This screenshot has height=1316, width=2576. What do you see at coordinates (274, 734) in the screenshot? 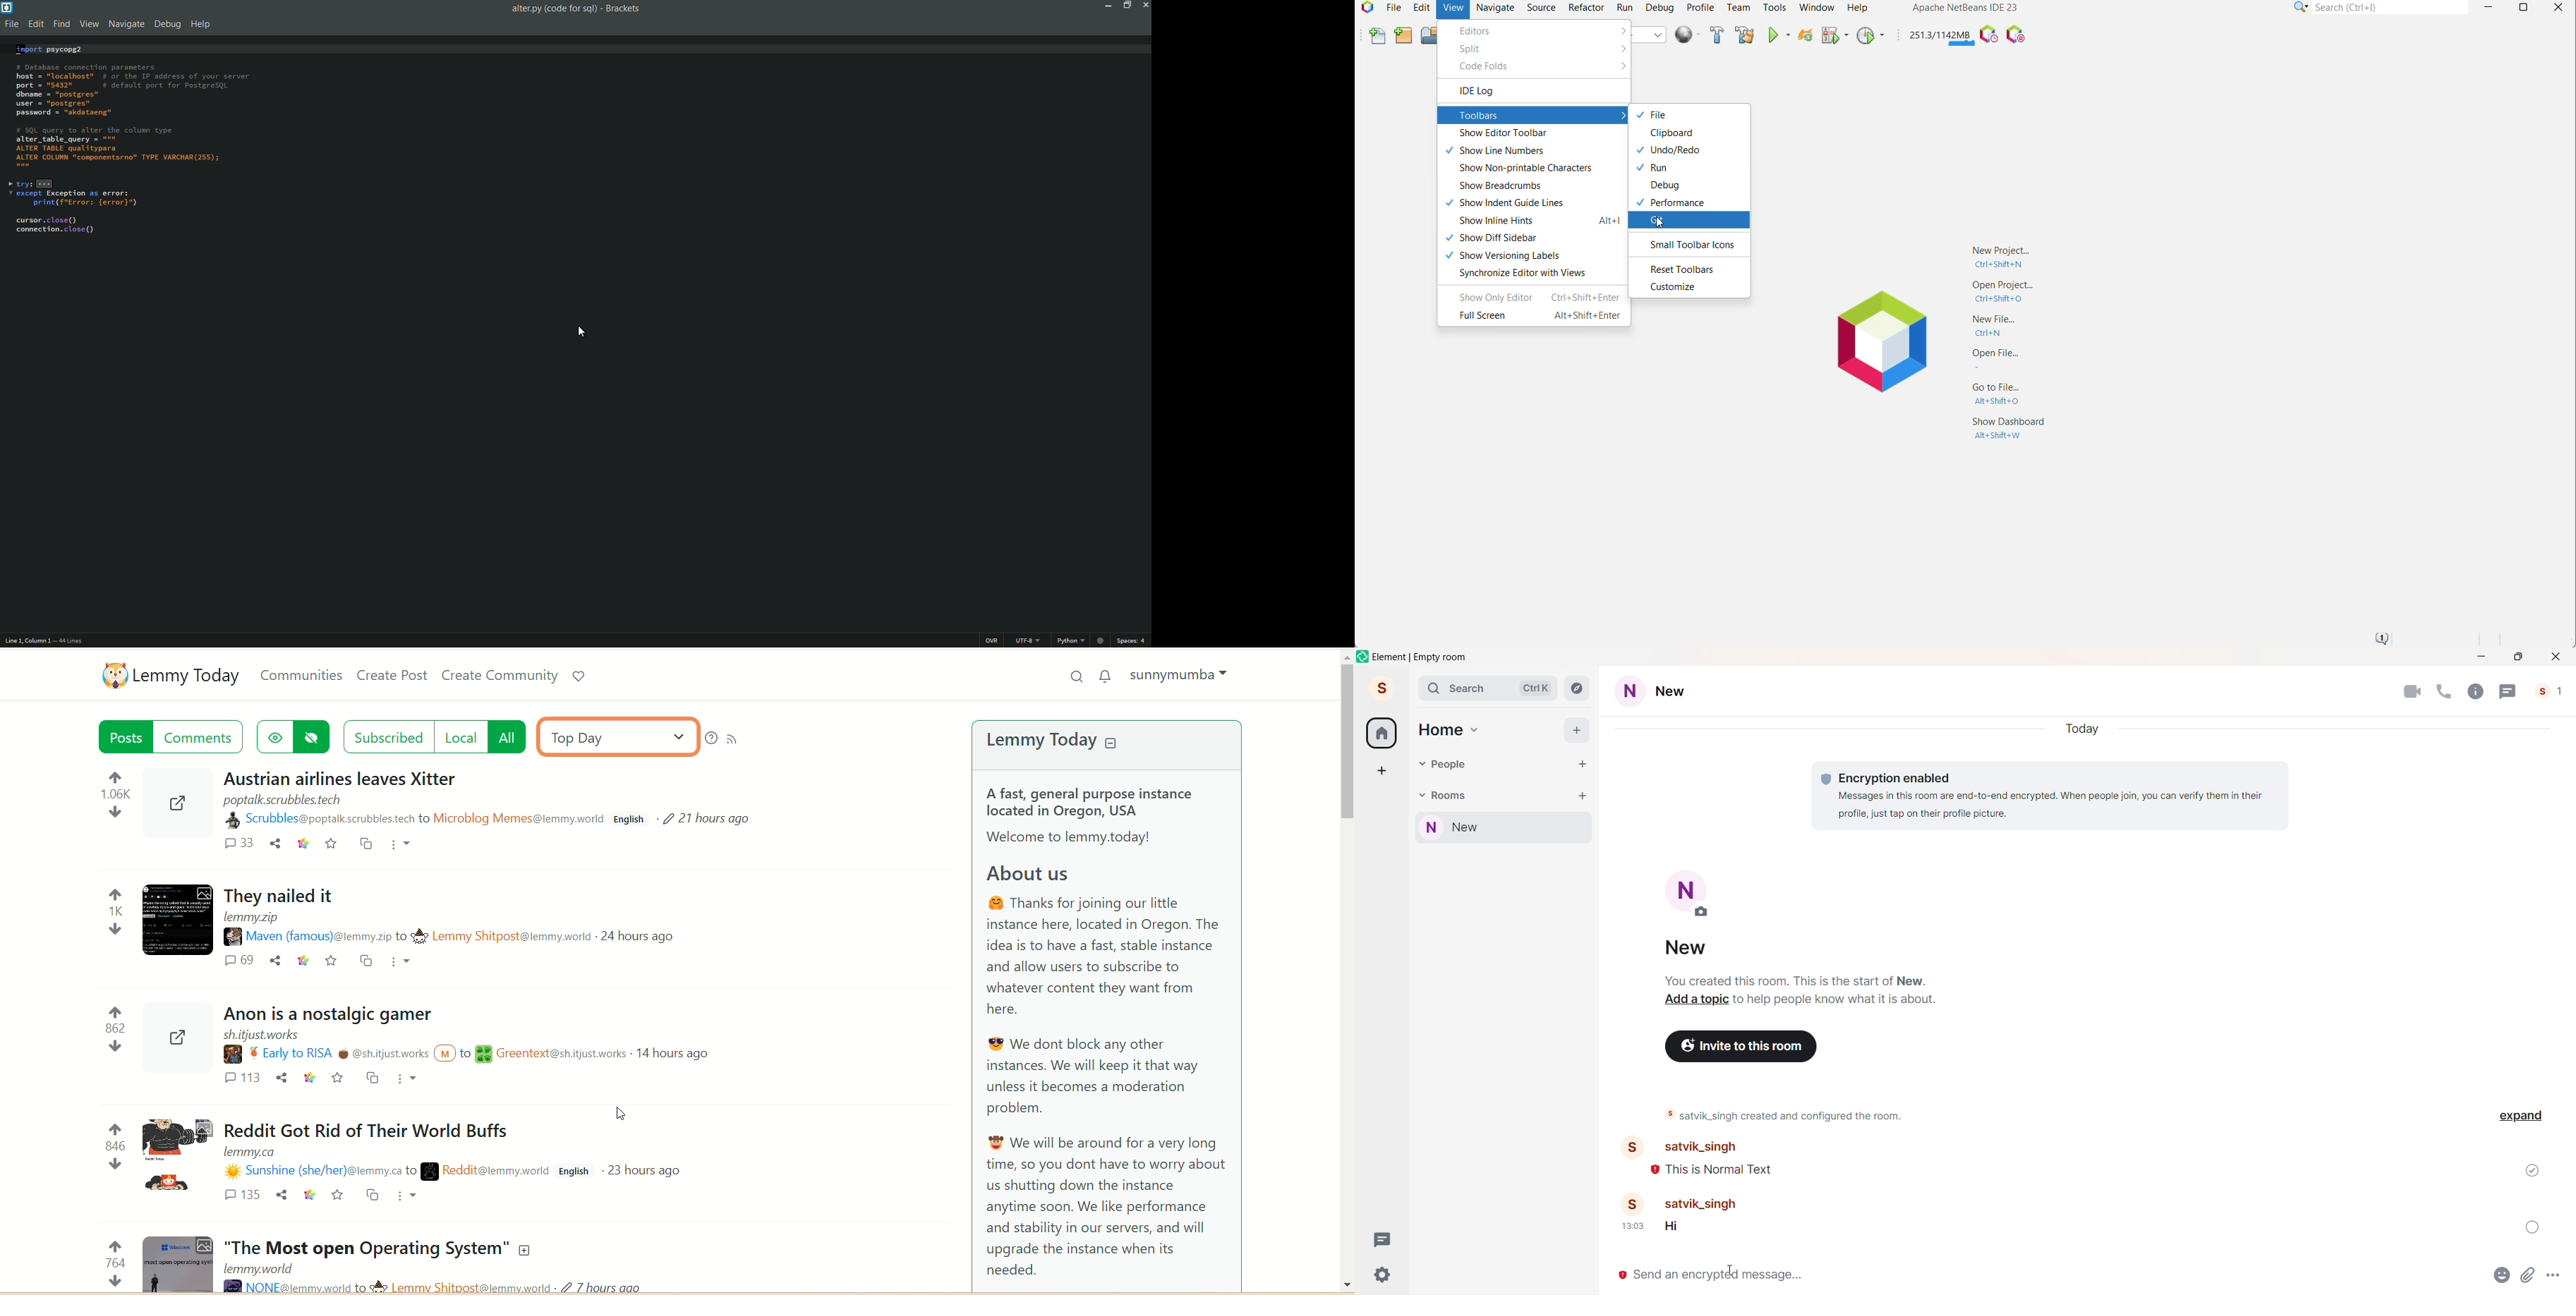
I see `show hidden posts` at bounding box center [274, 734].